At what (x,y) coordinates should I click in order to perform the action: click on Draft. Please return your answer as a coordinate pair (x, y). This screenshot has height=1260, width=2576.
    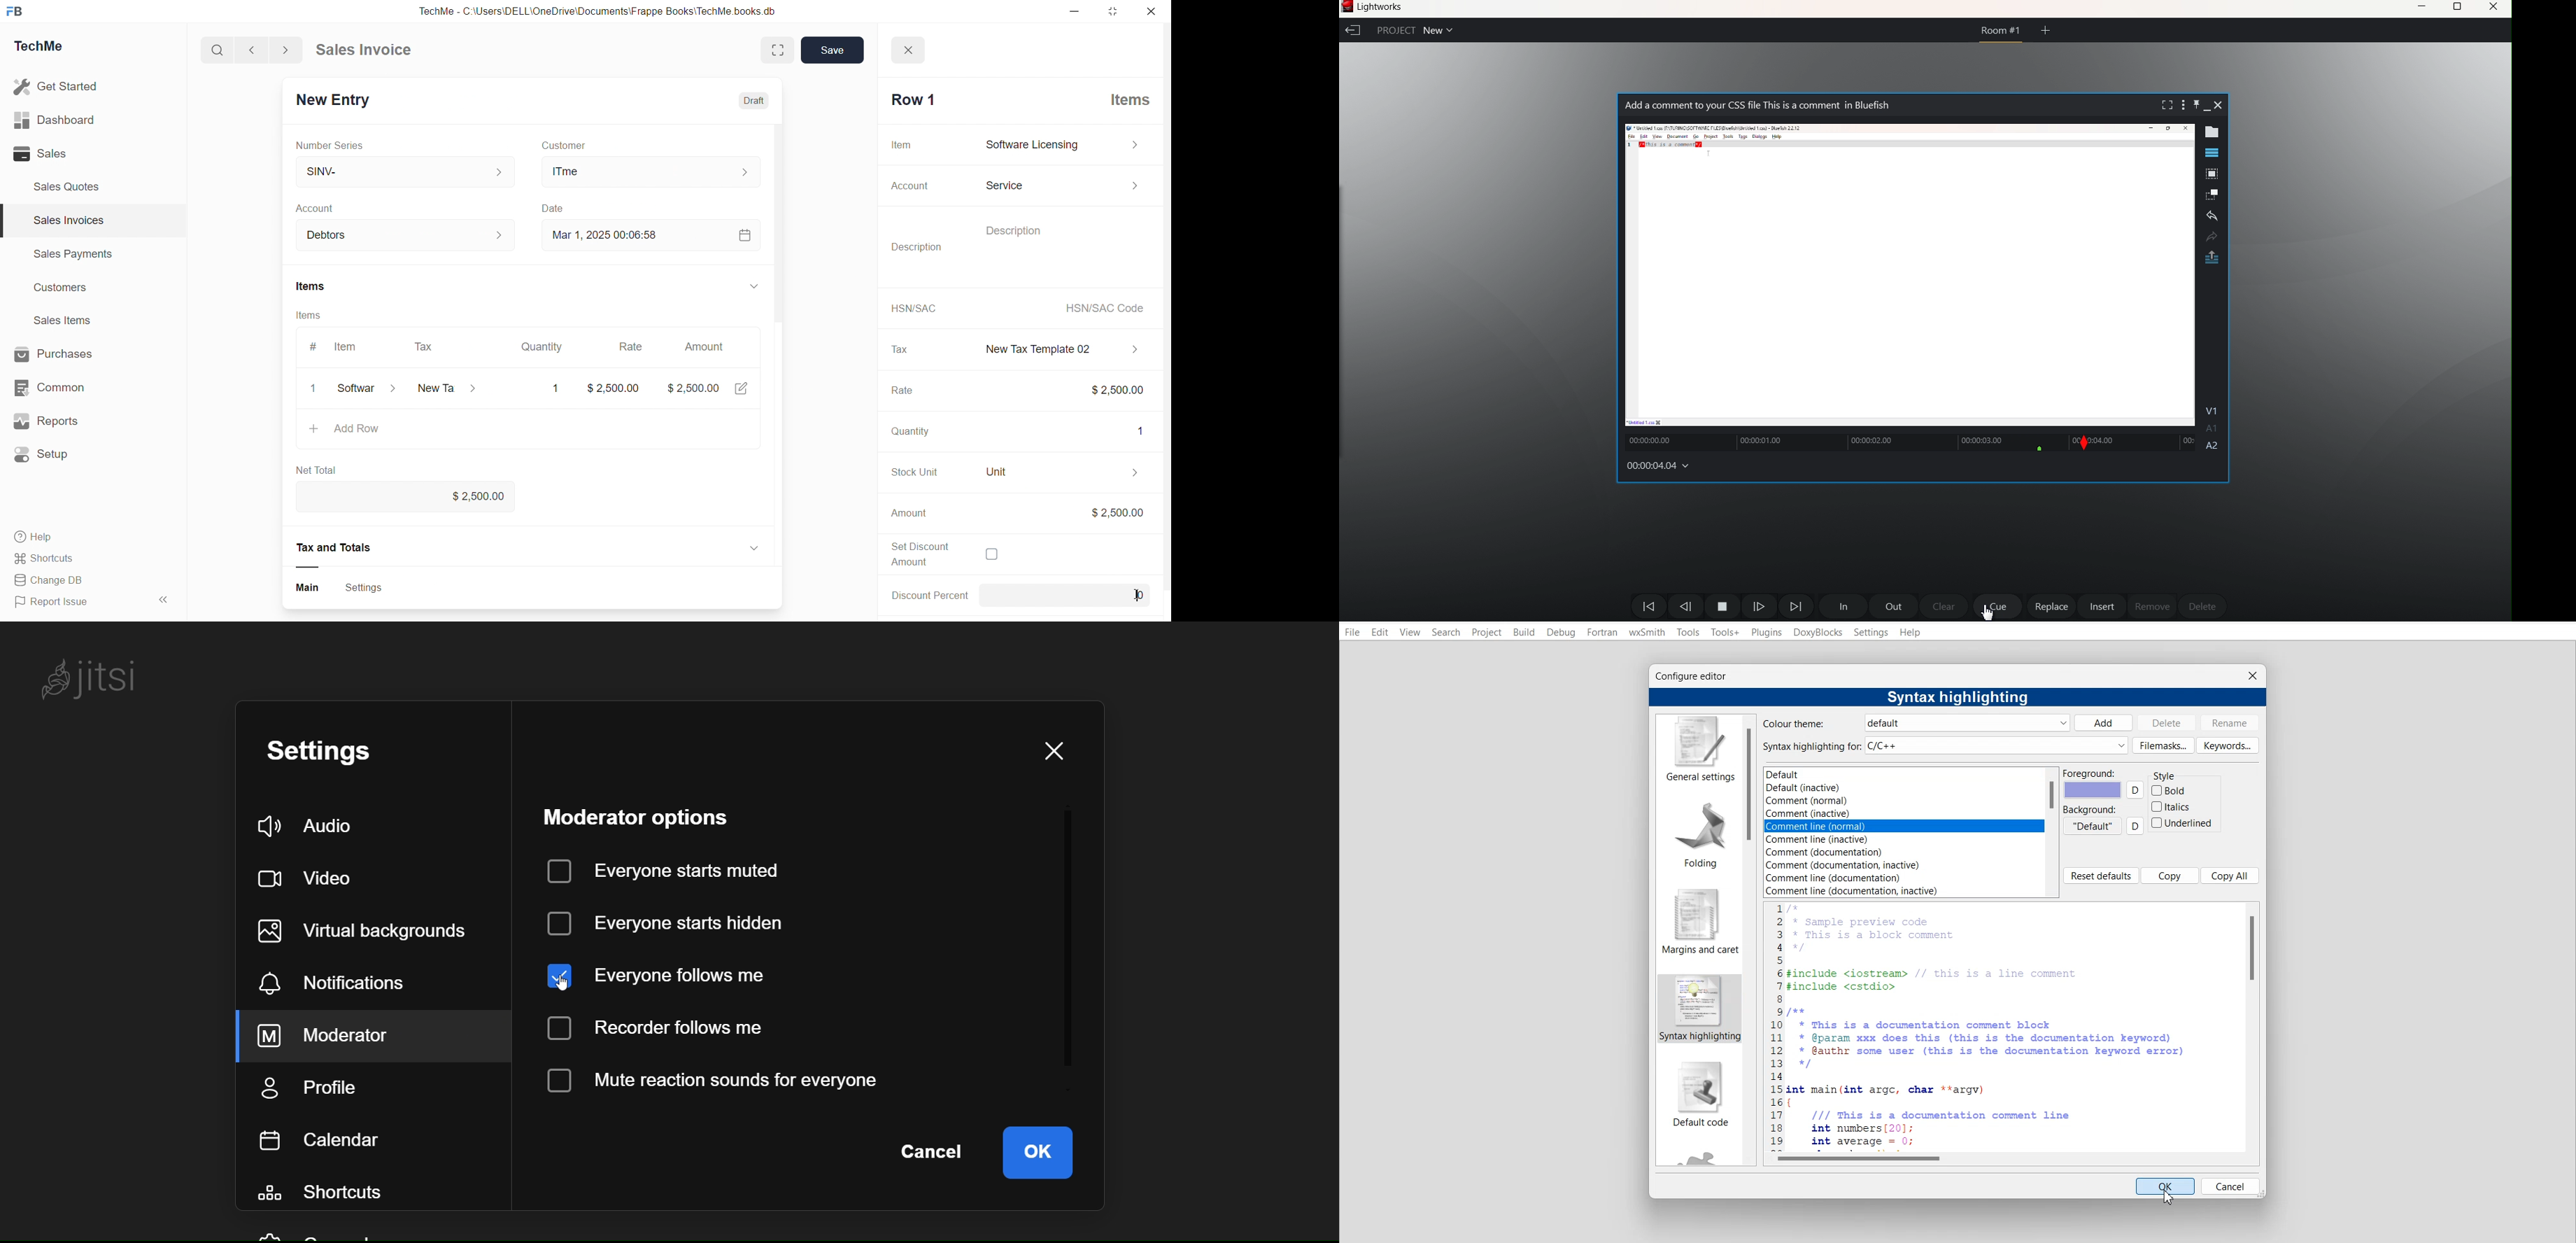
    Looking at the image, I should click on (749, 96).